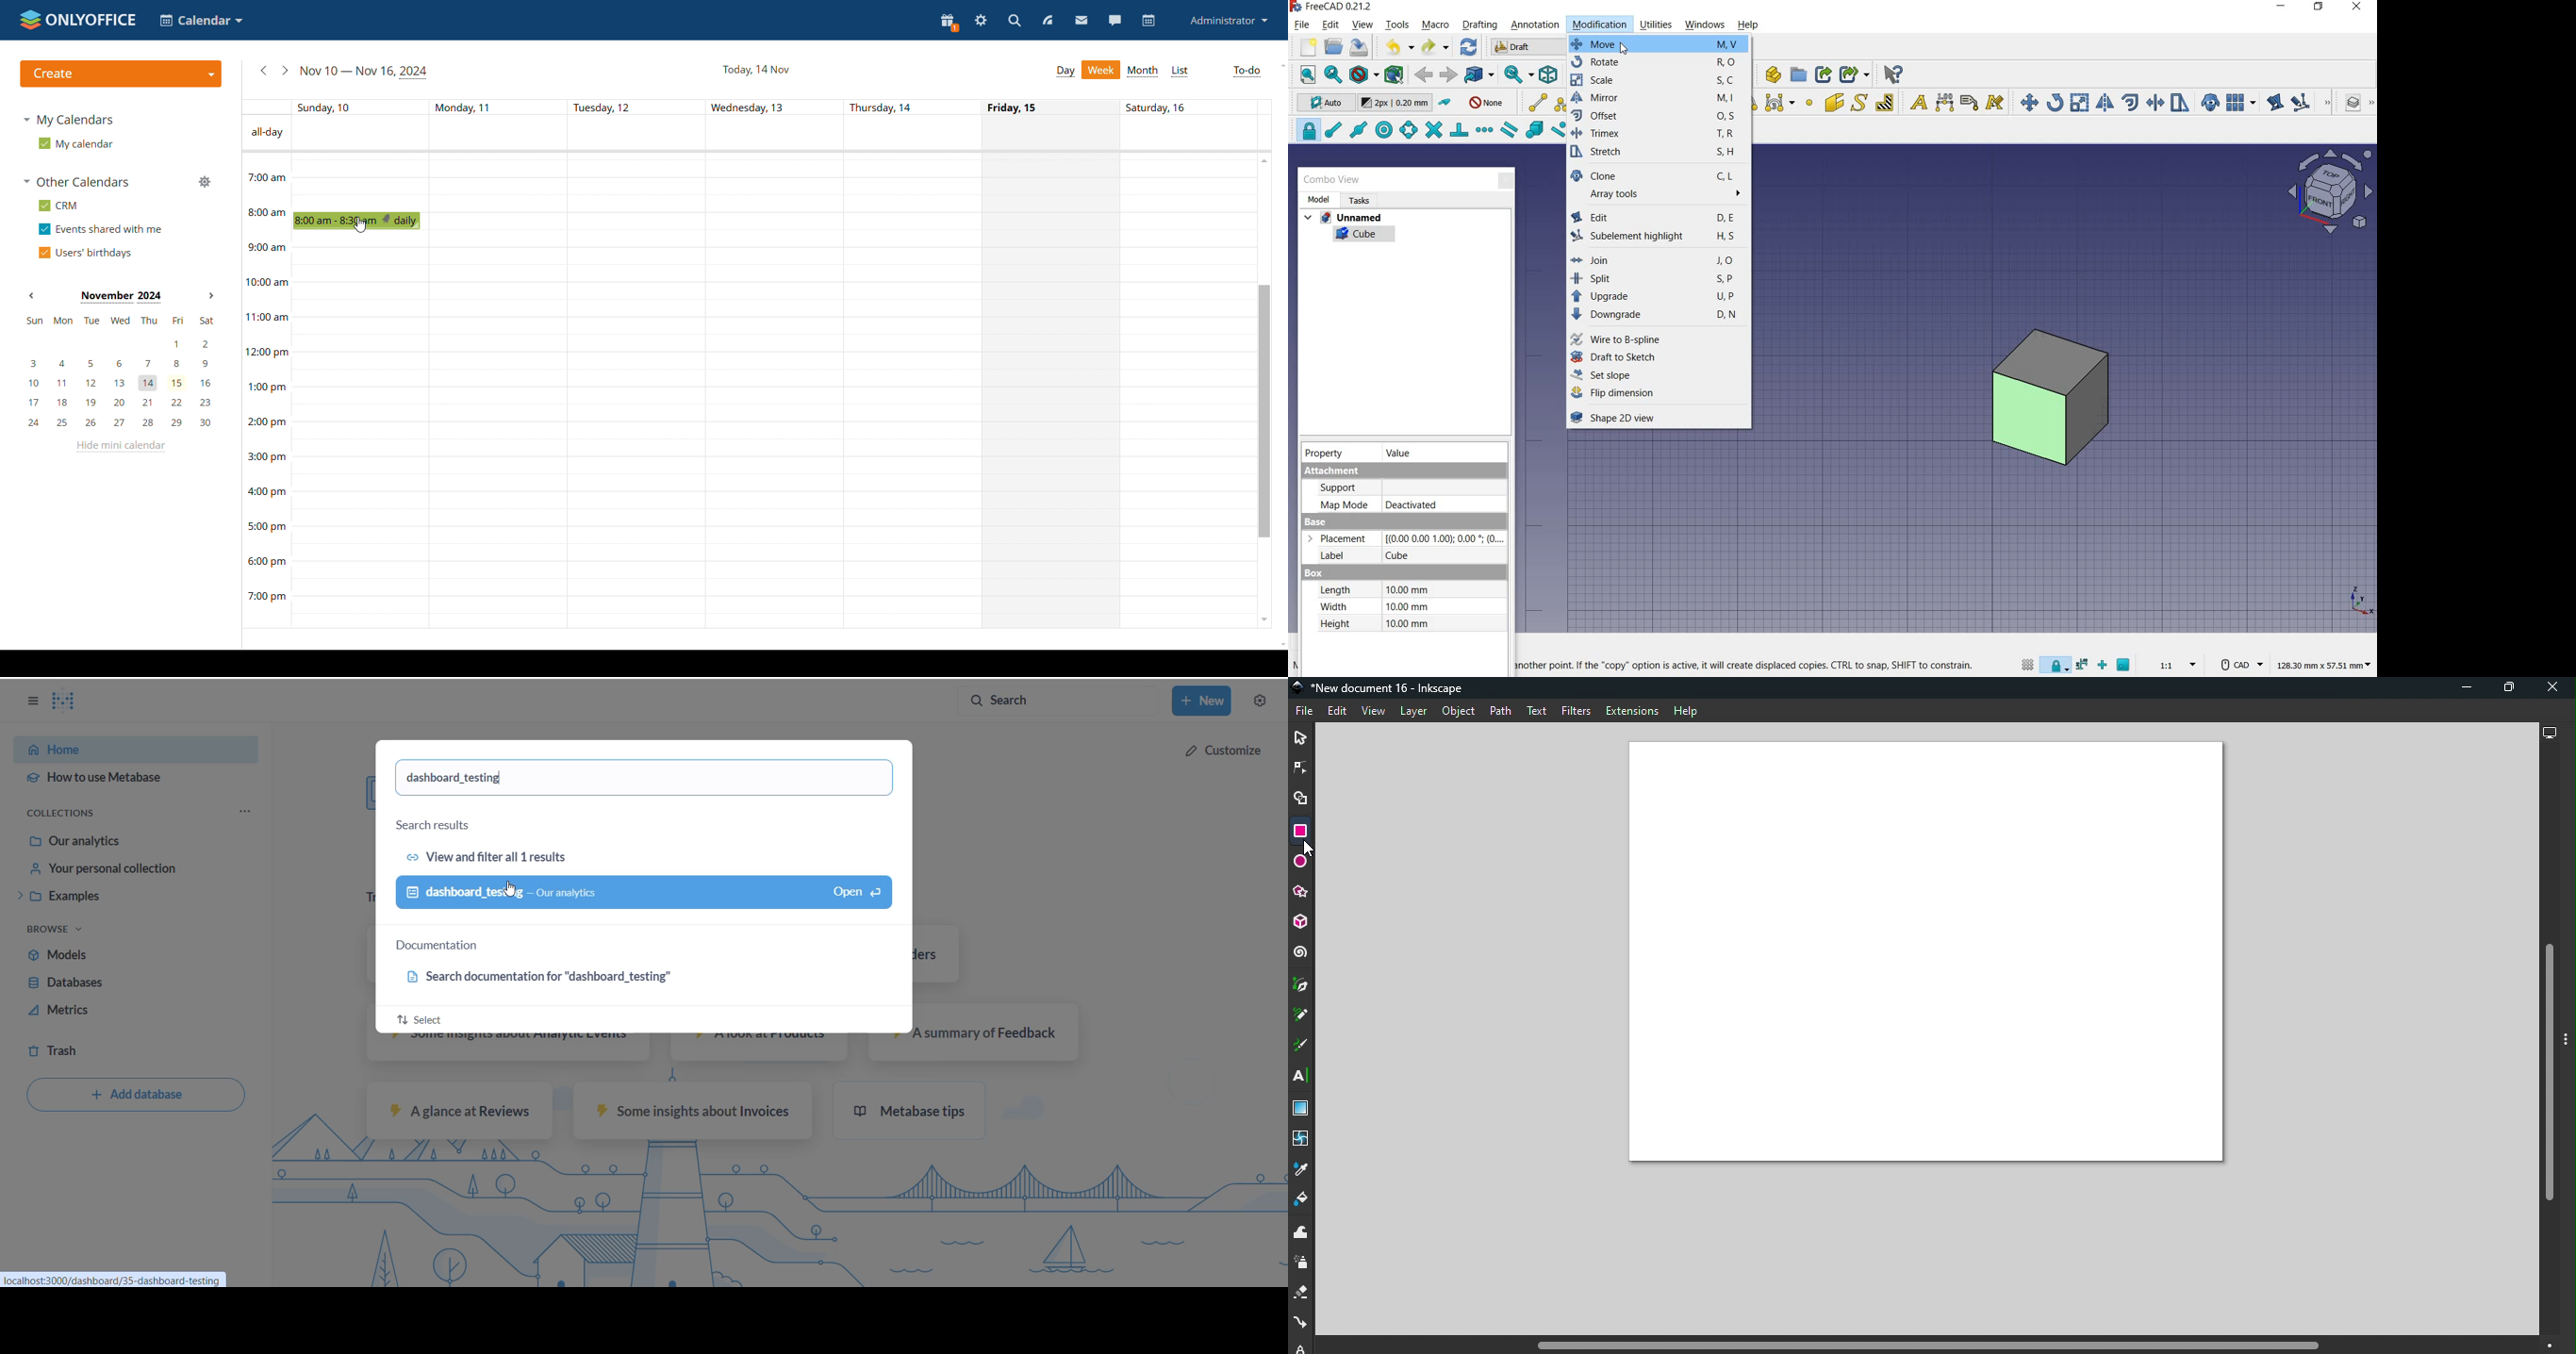 The height and width of the screenshot is (1372, 2576). Describe the element at coordinates (1970, 102) in the screenshot. I see `label` at that location.